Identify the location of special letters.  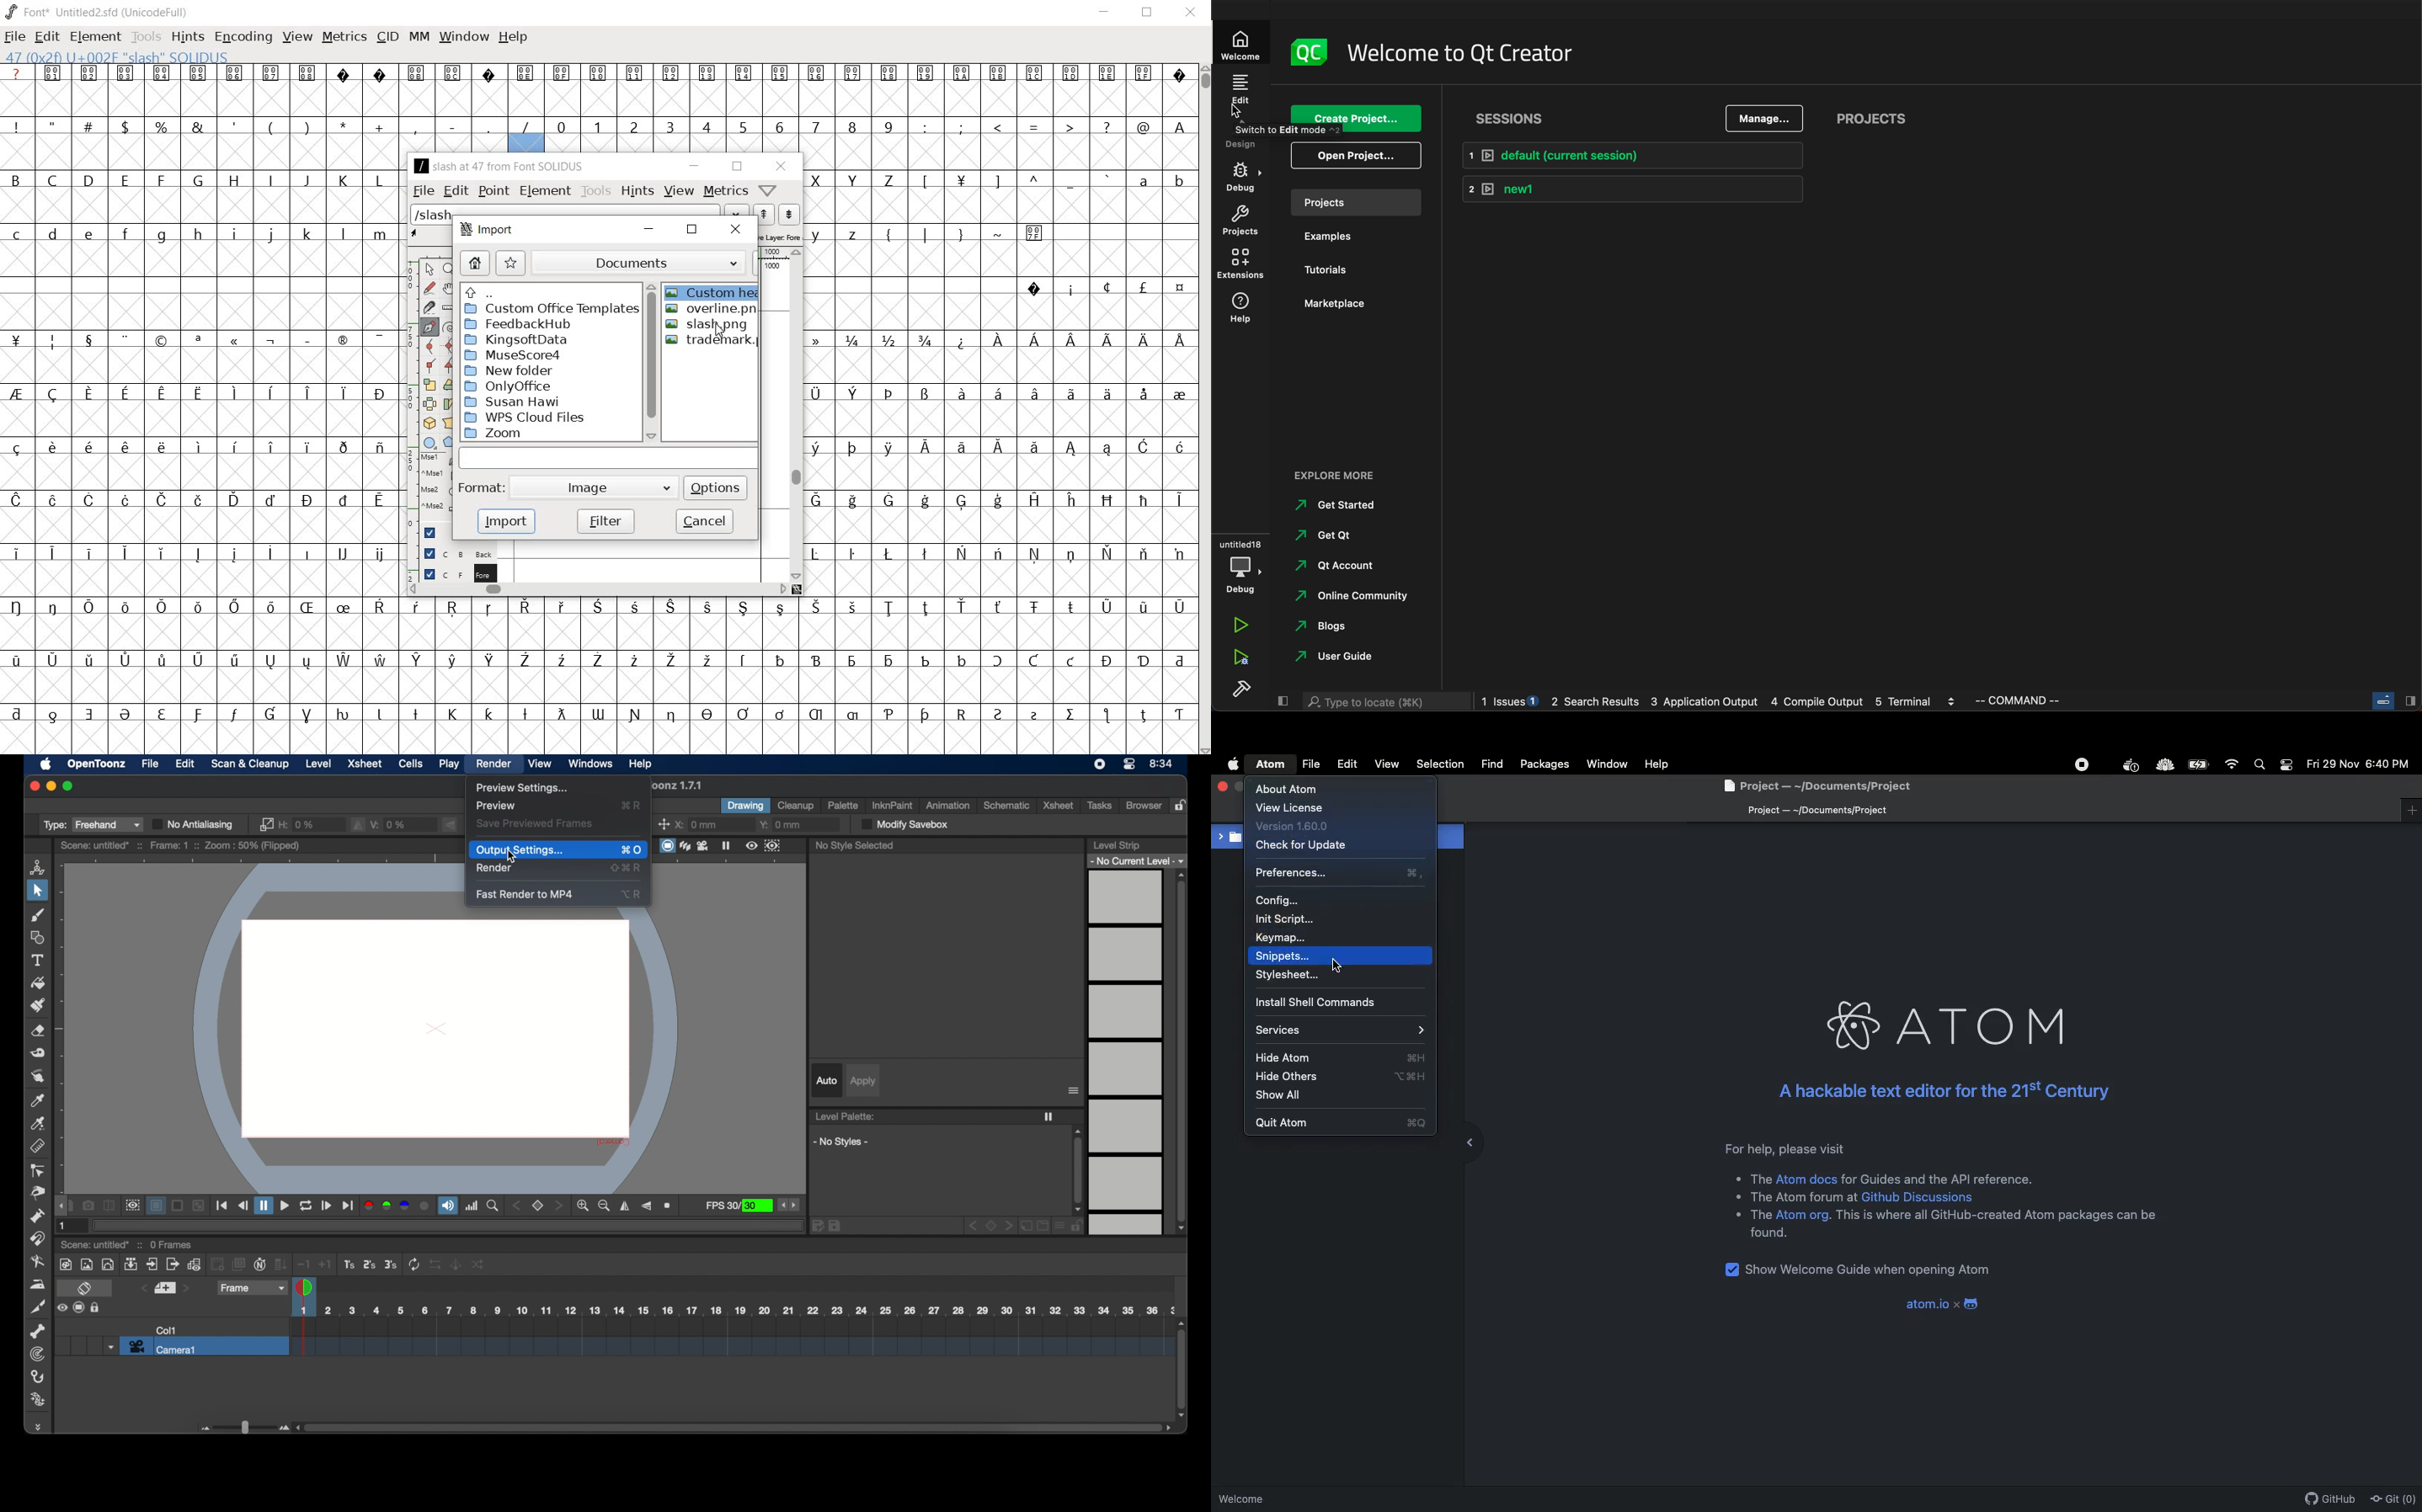
(204, 395).